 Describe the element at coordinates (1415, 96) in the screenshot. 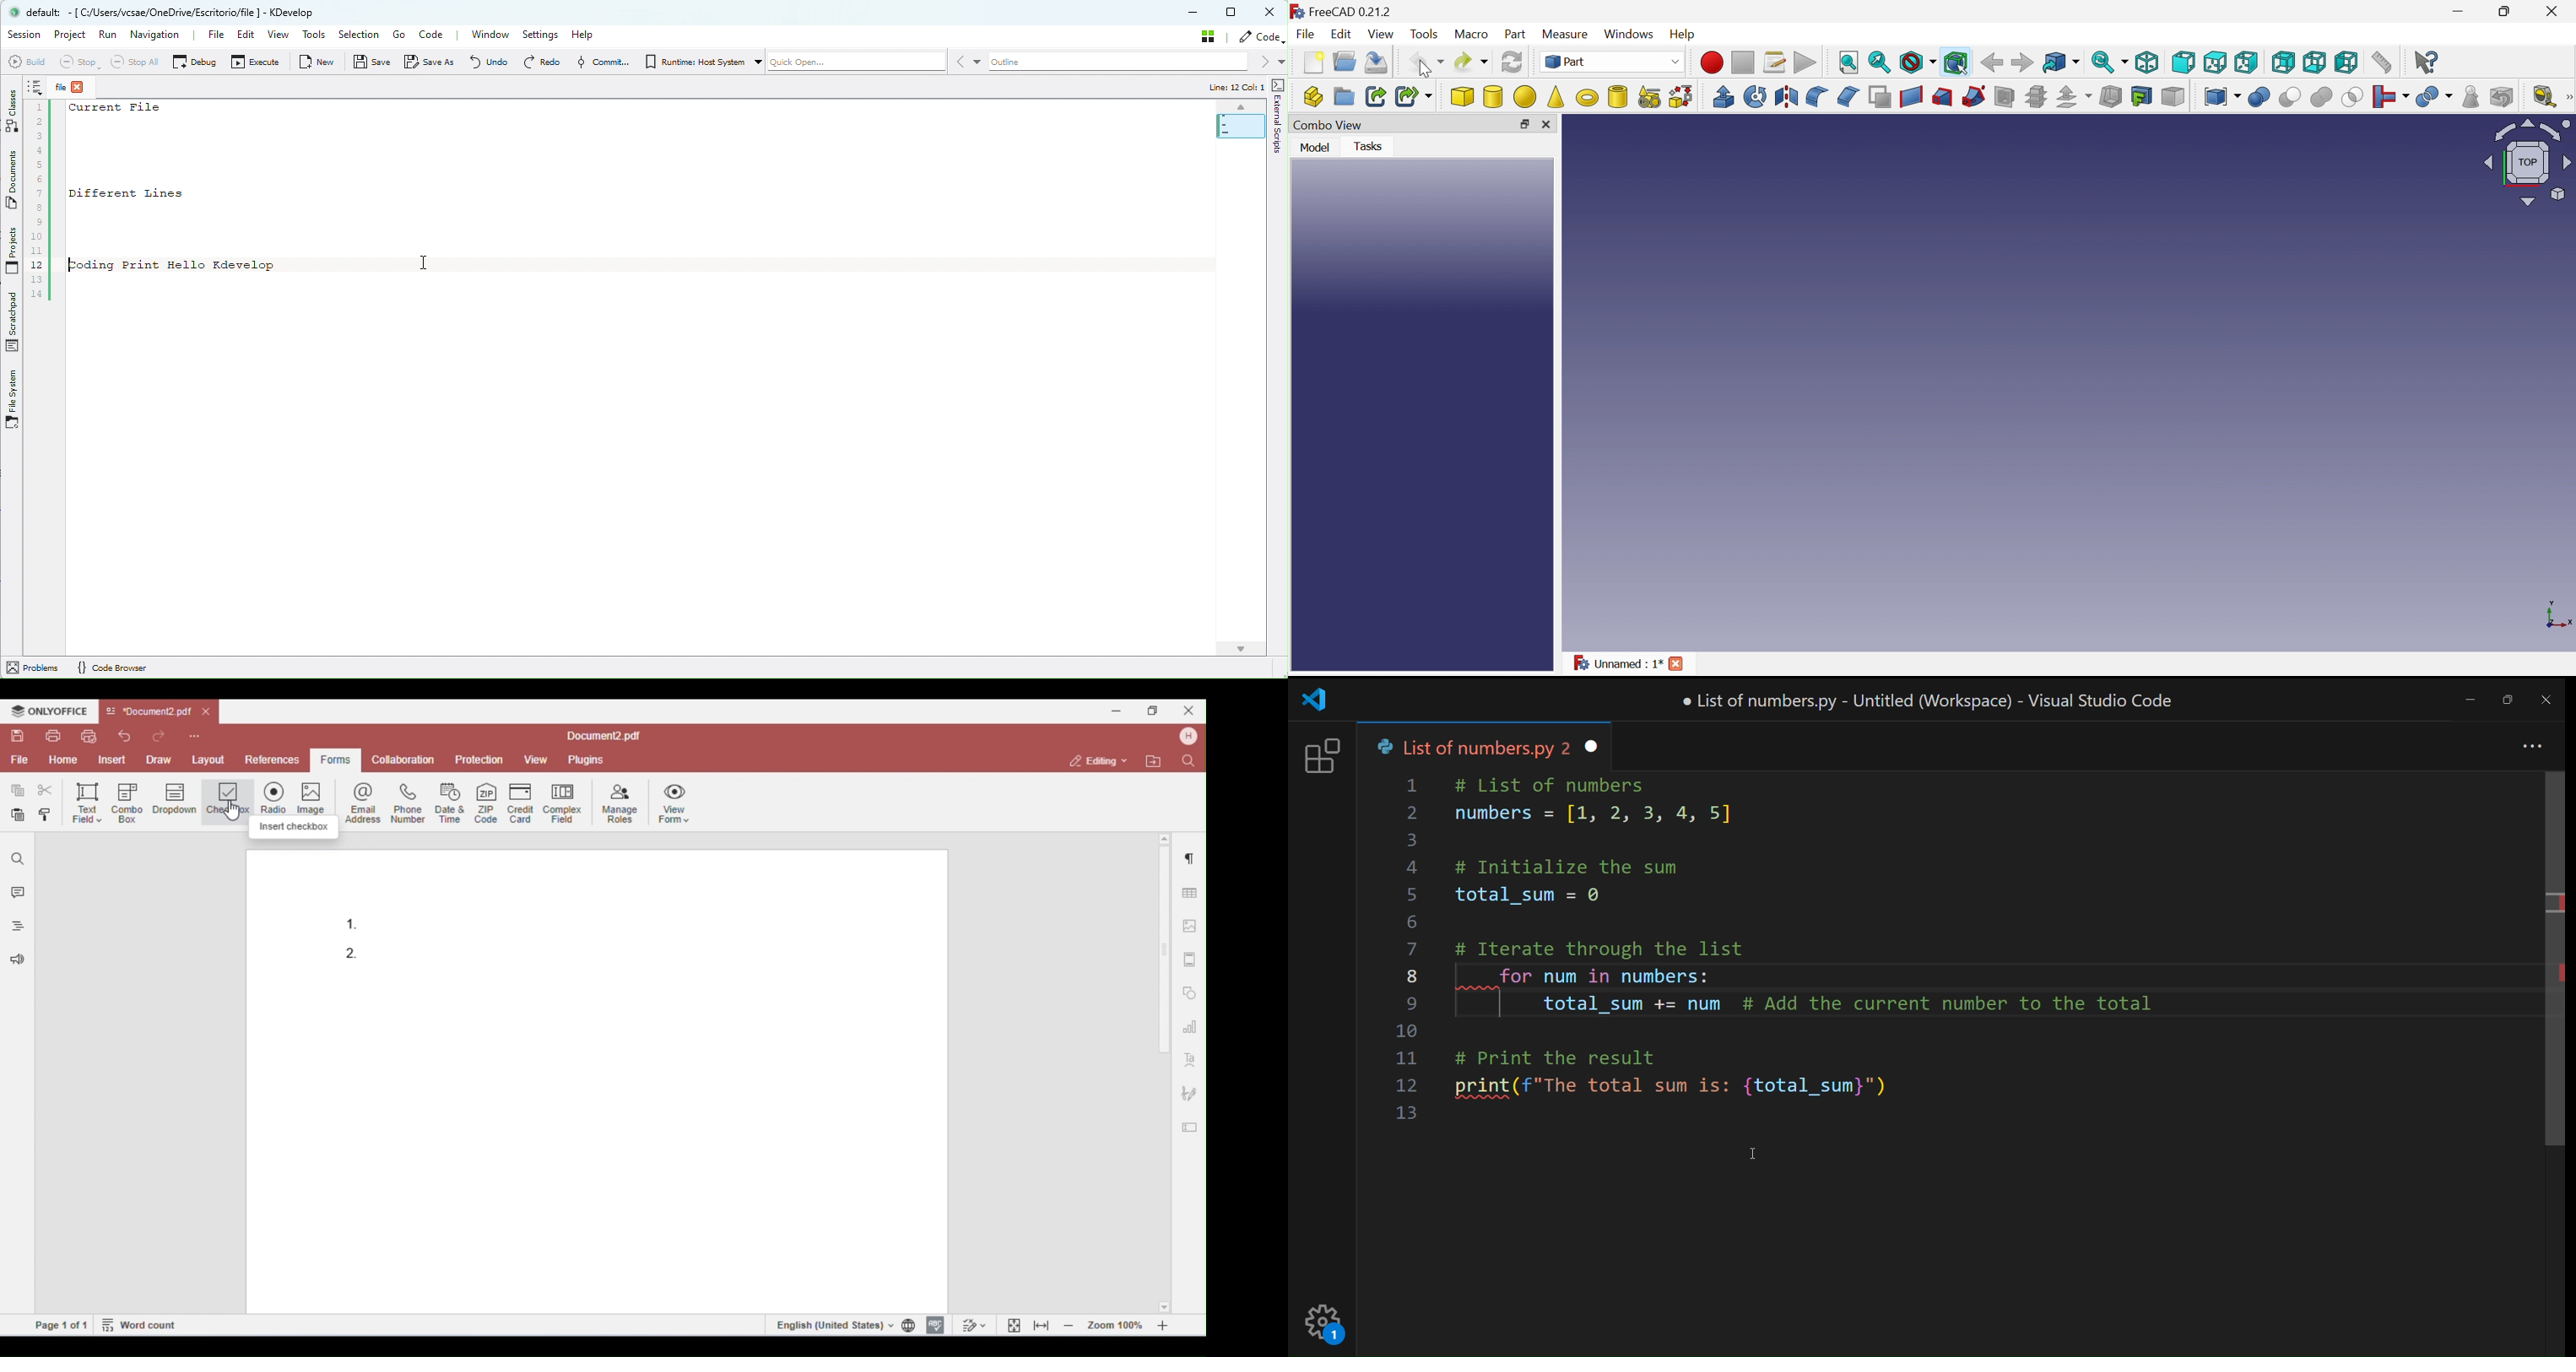

I see `Make sub-link` at that location.